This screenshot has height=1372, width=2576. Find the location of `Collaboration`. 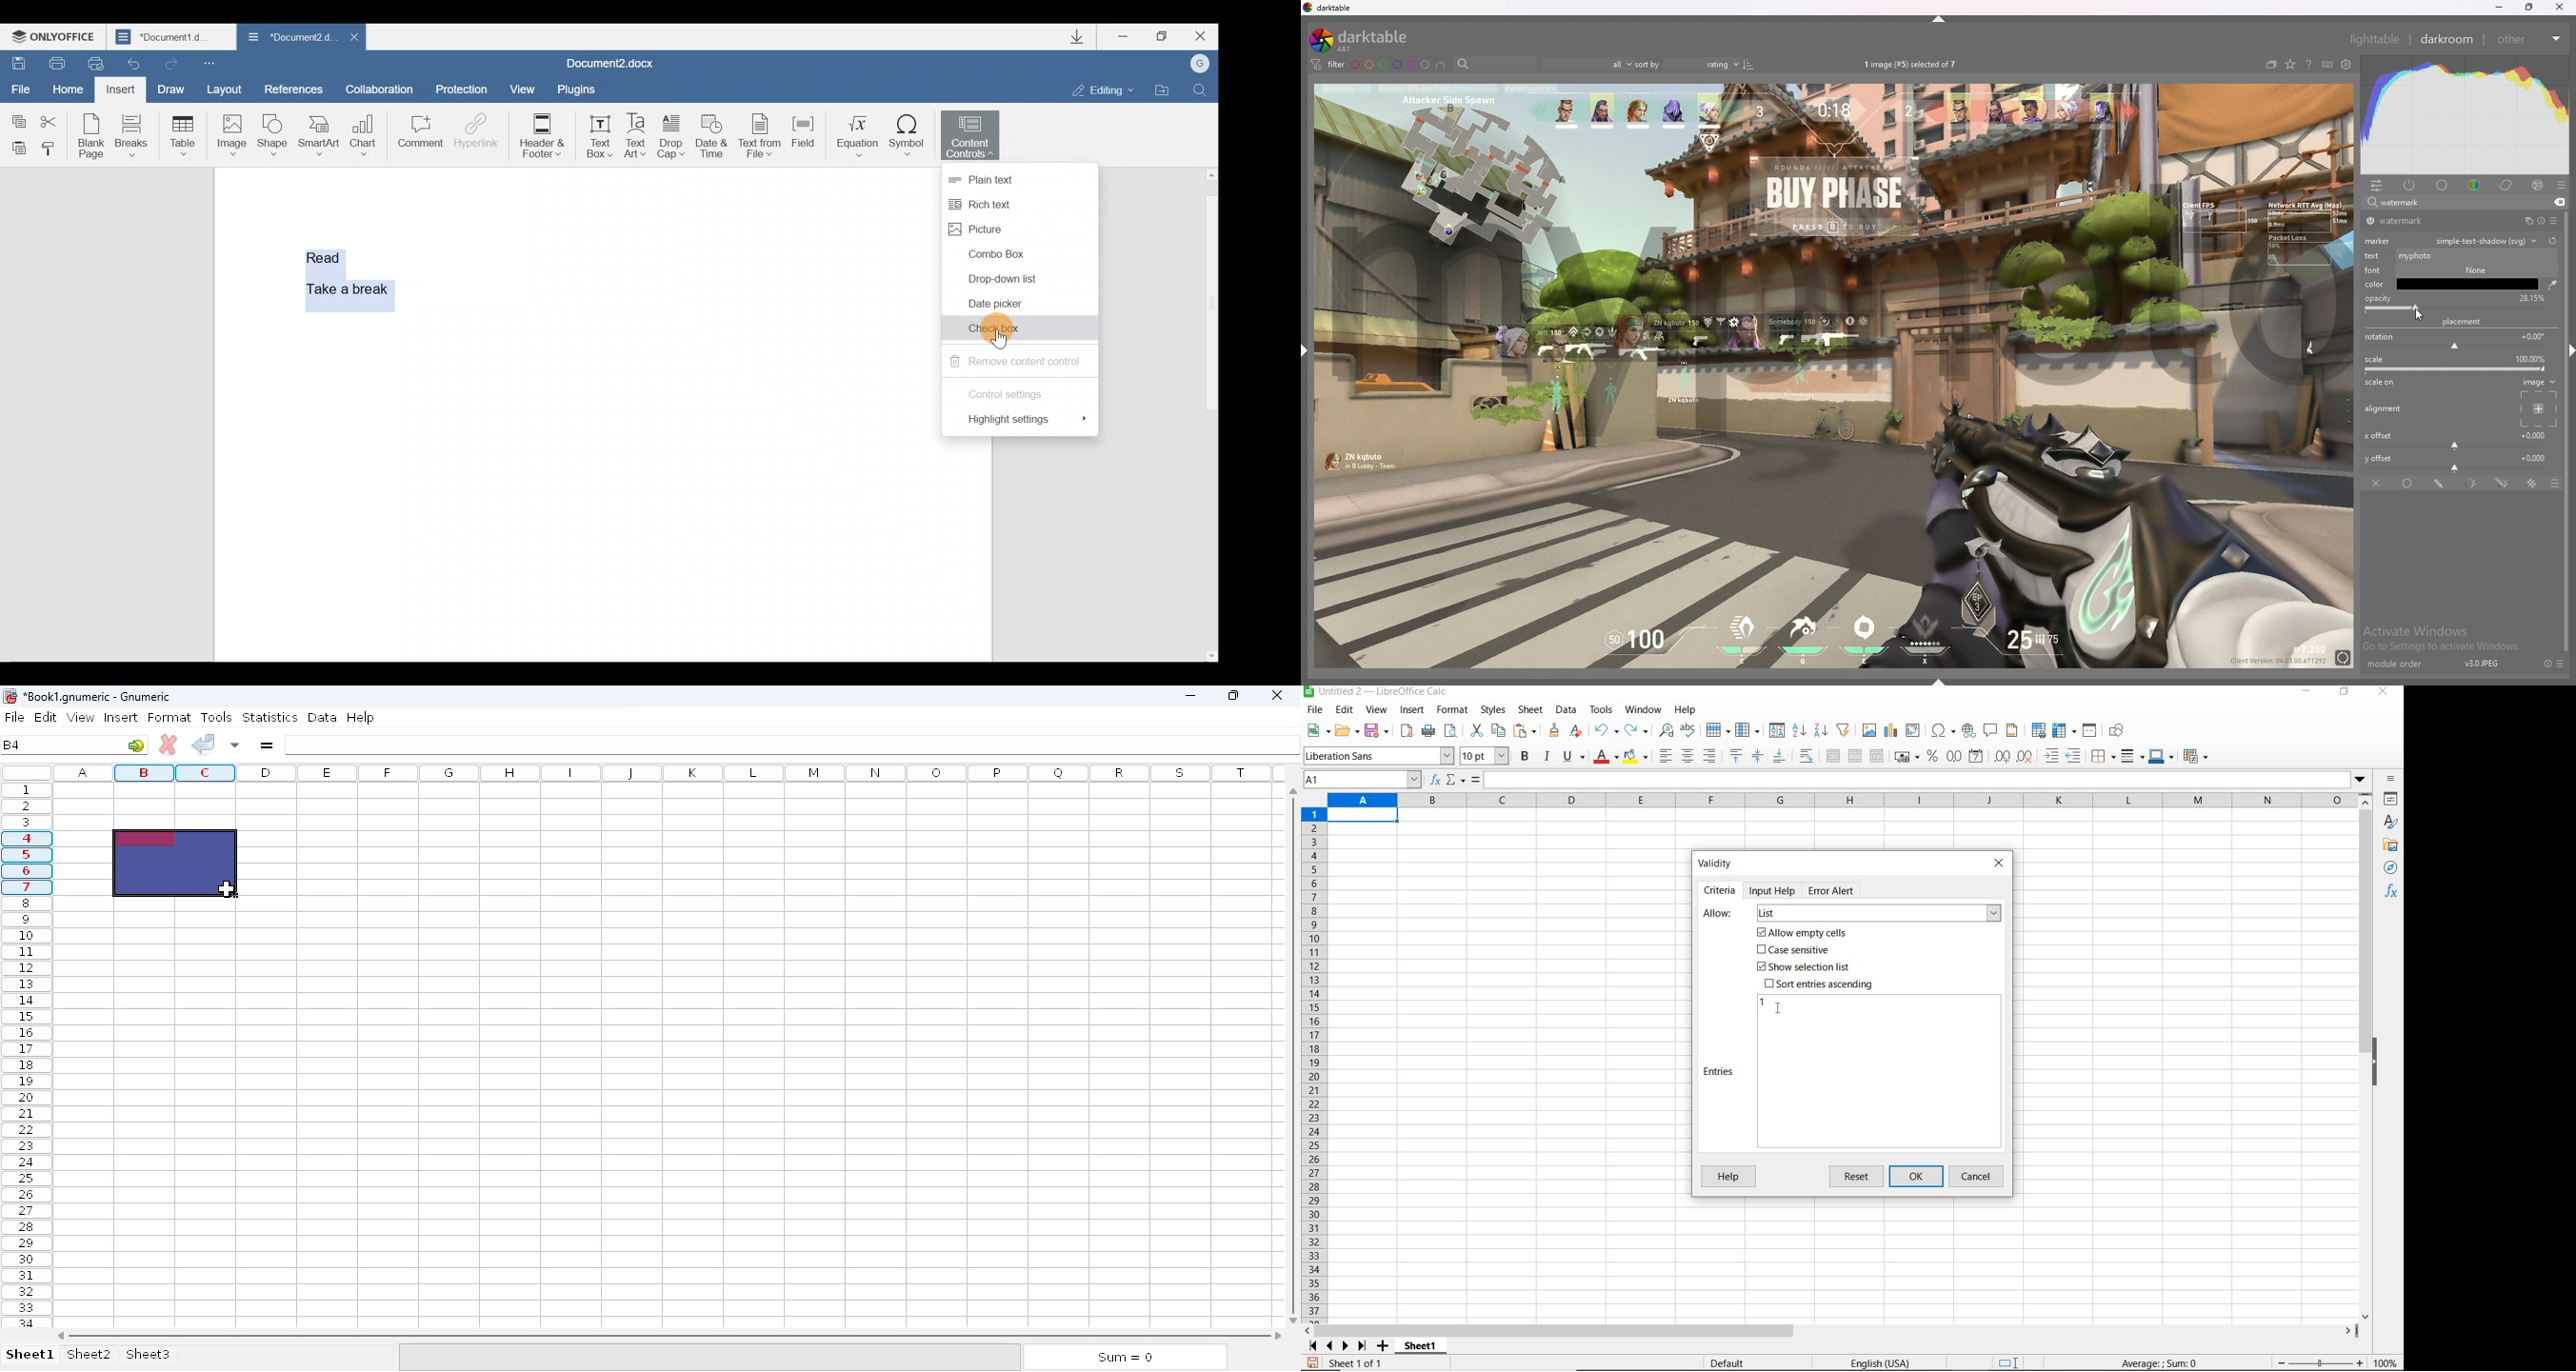

Collaboration is located at coordinates (380, 87).